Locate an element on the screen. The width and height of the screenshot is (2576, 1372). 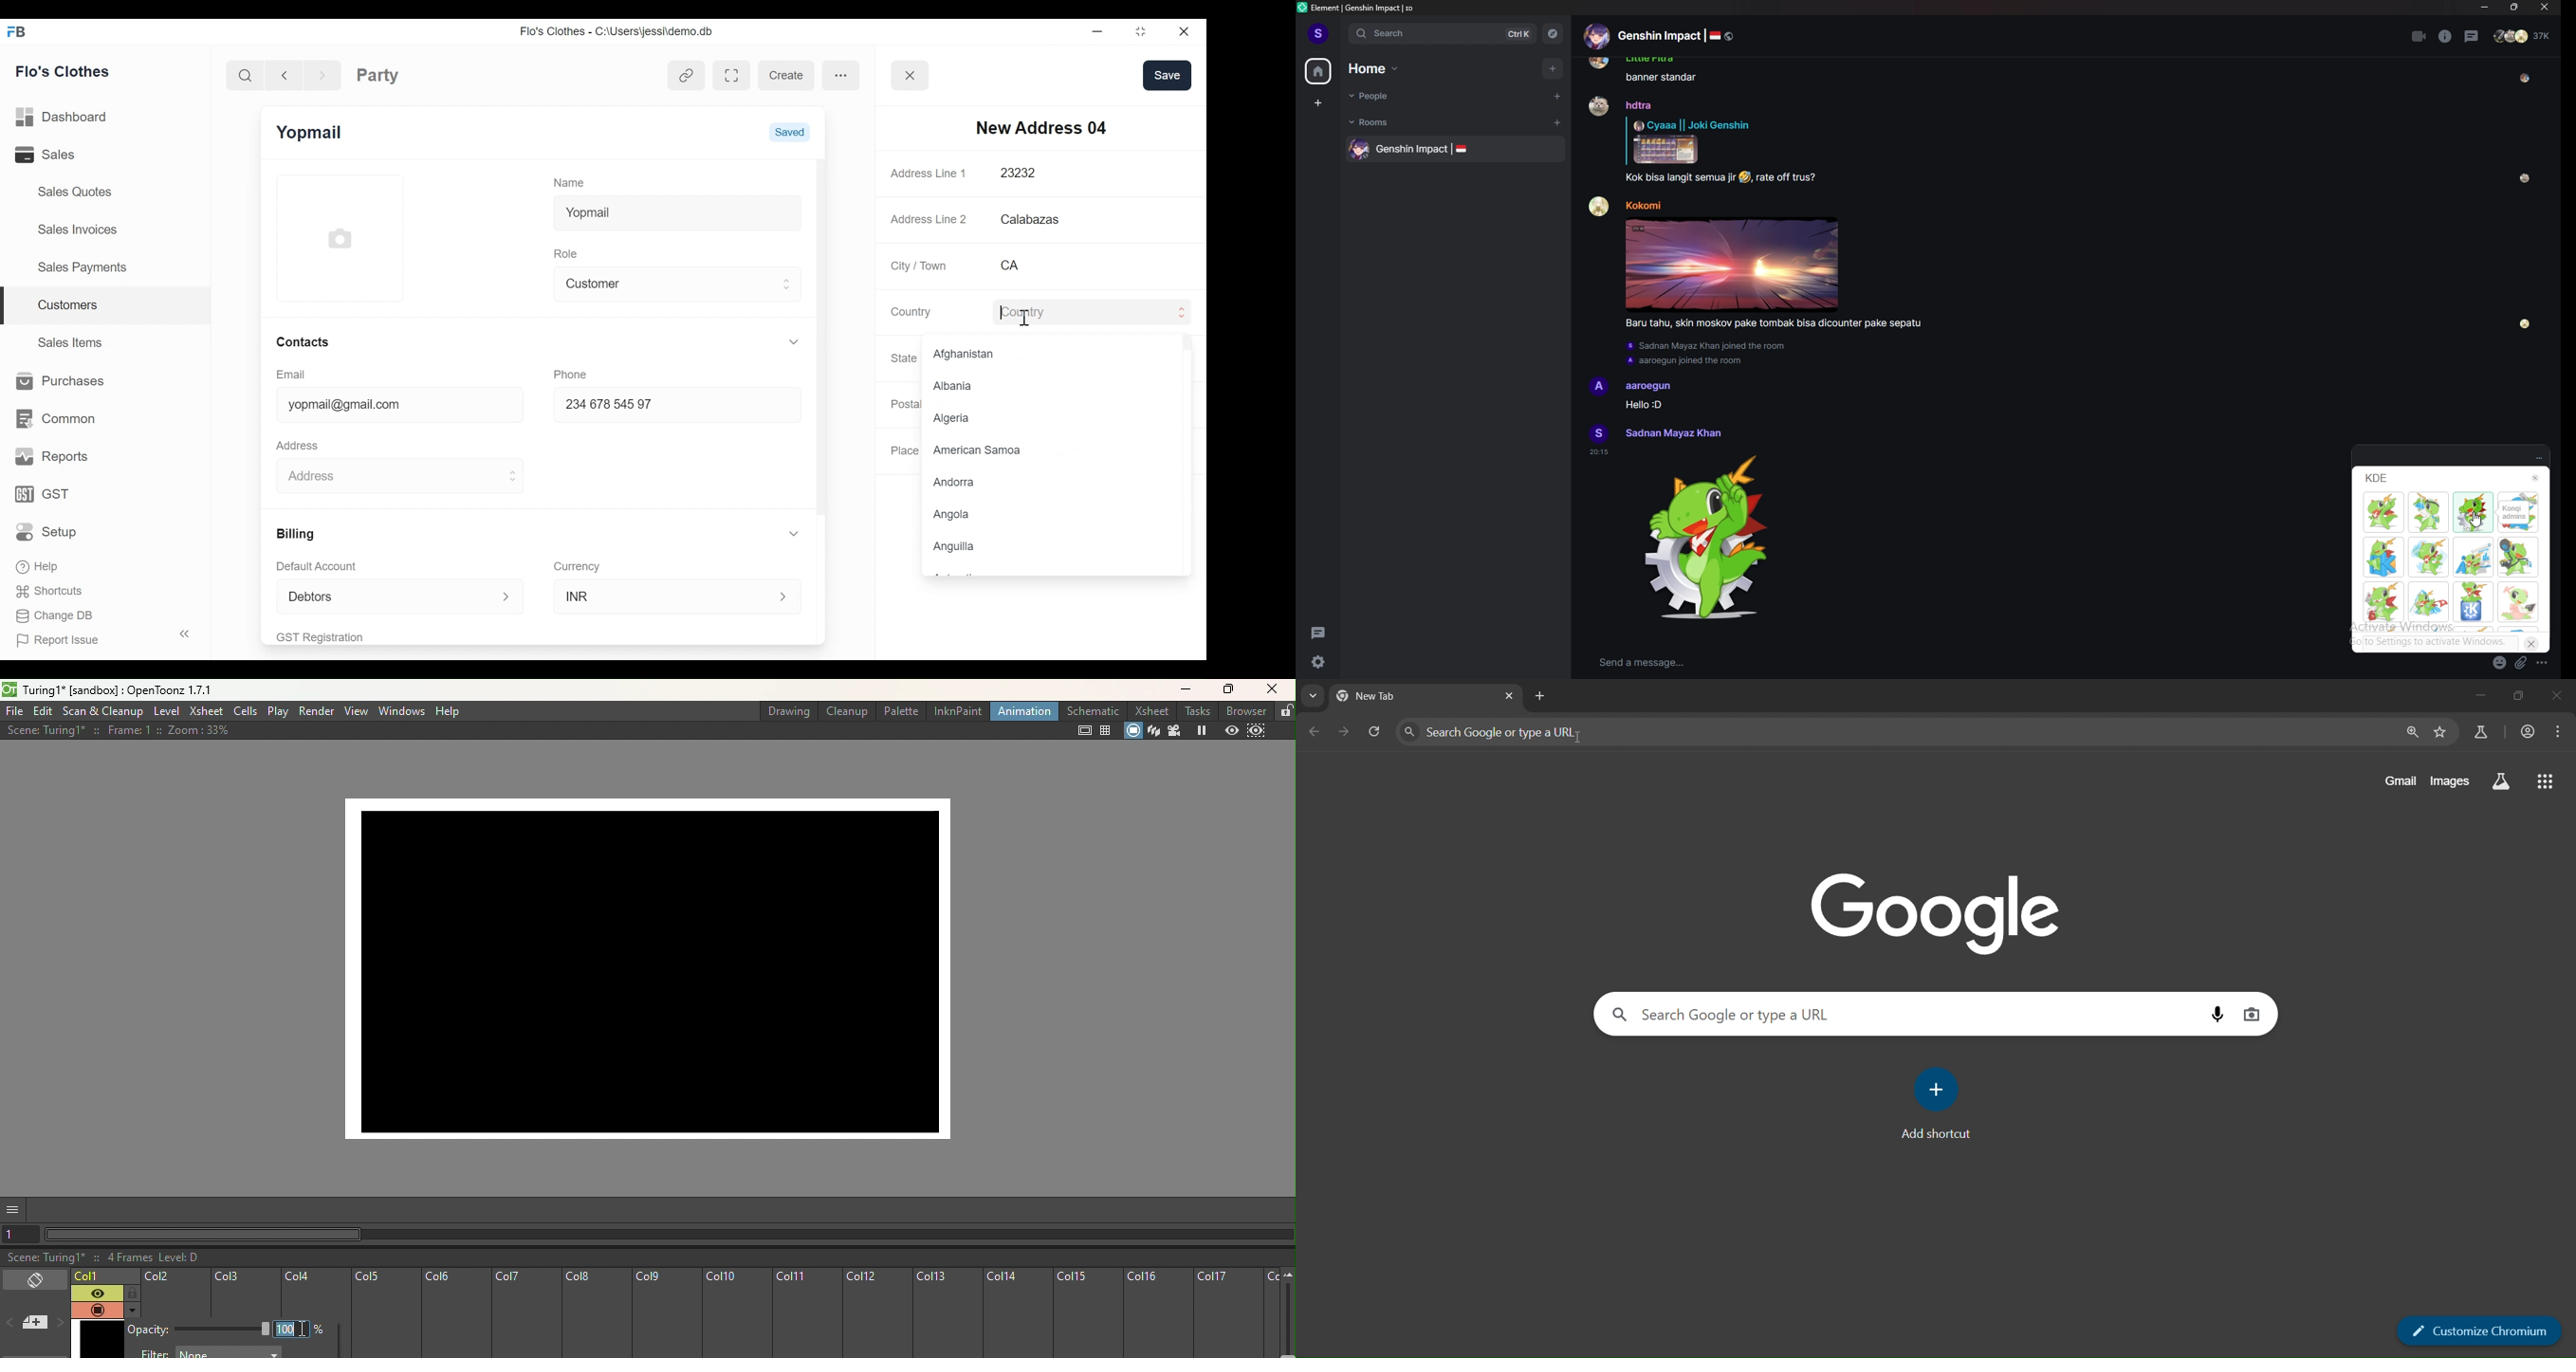
Kok bisa langit semua jir is located at coordinates (1680, 178).